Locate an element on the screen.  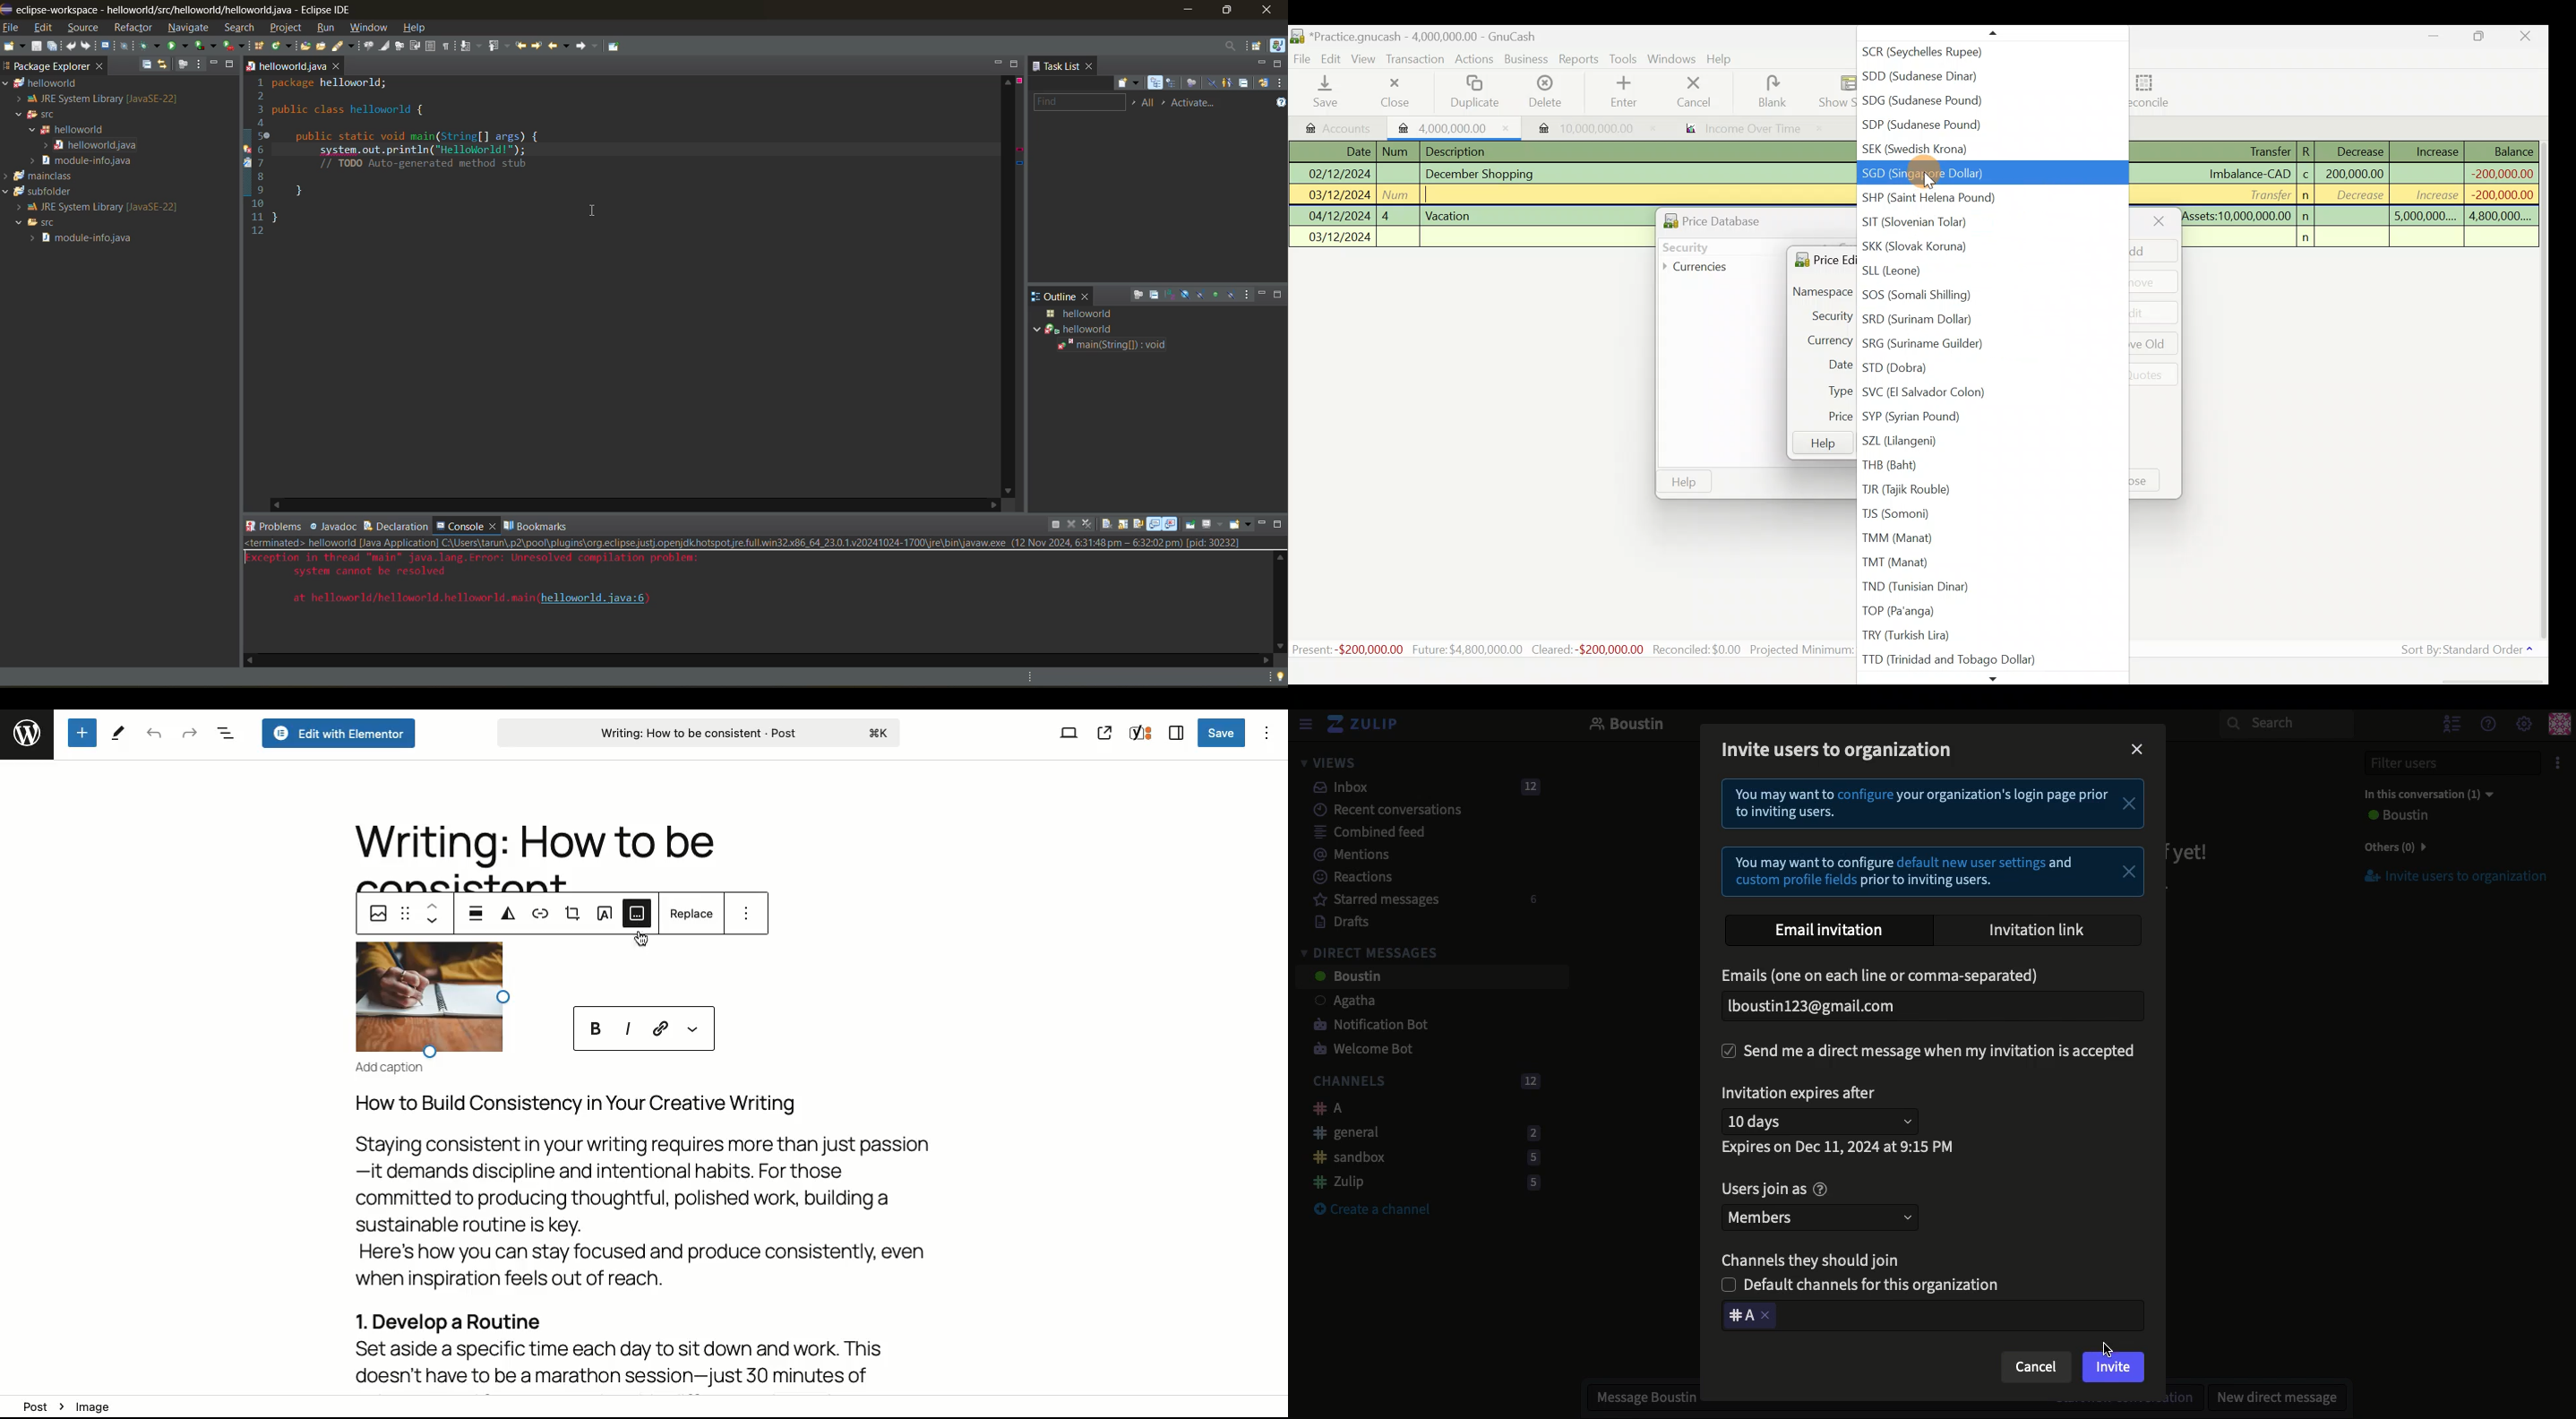
Balance is located at coordinates (2502, 151).